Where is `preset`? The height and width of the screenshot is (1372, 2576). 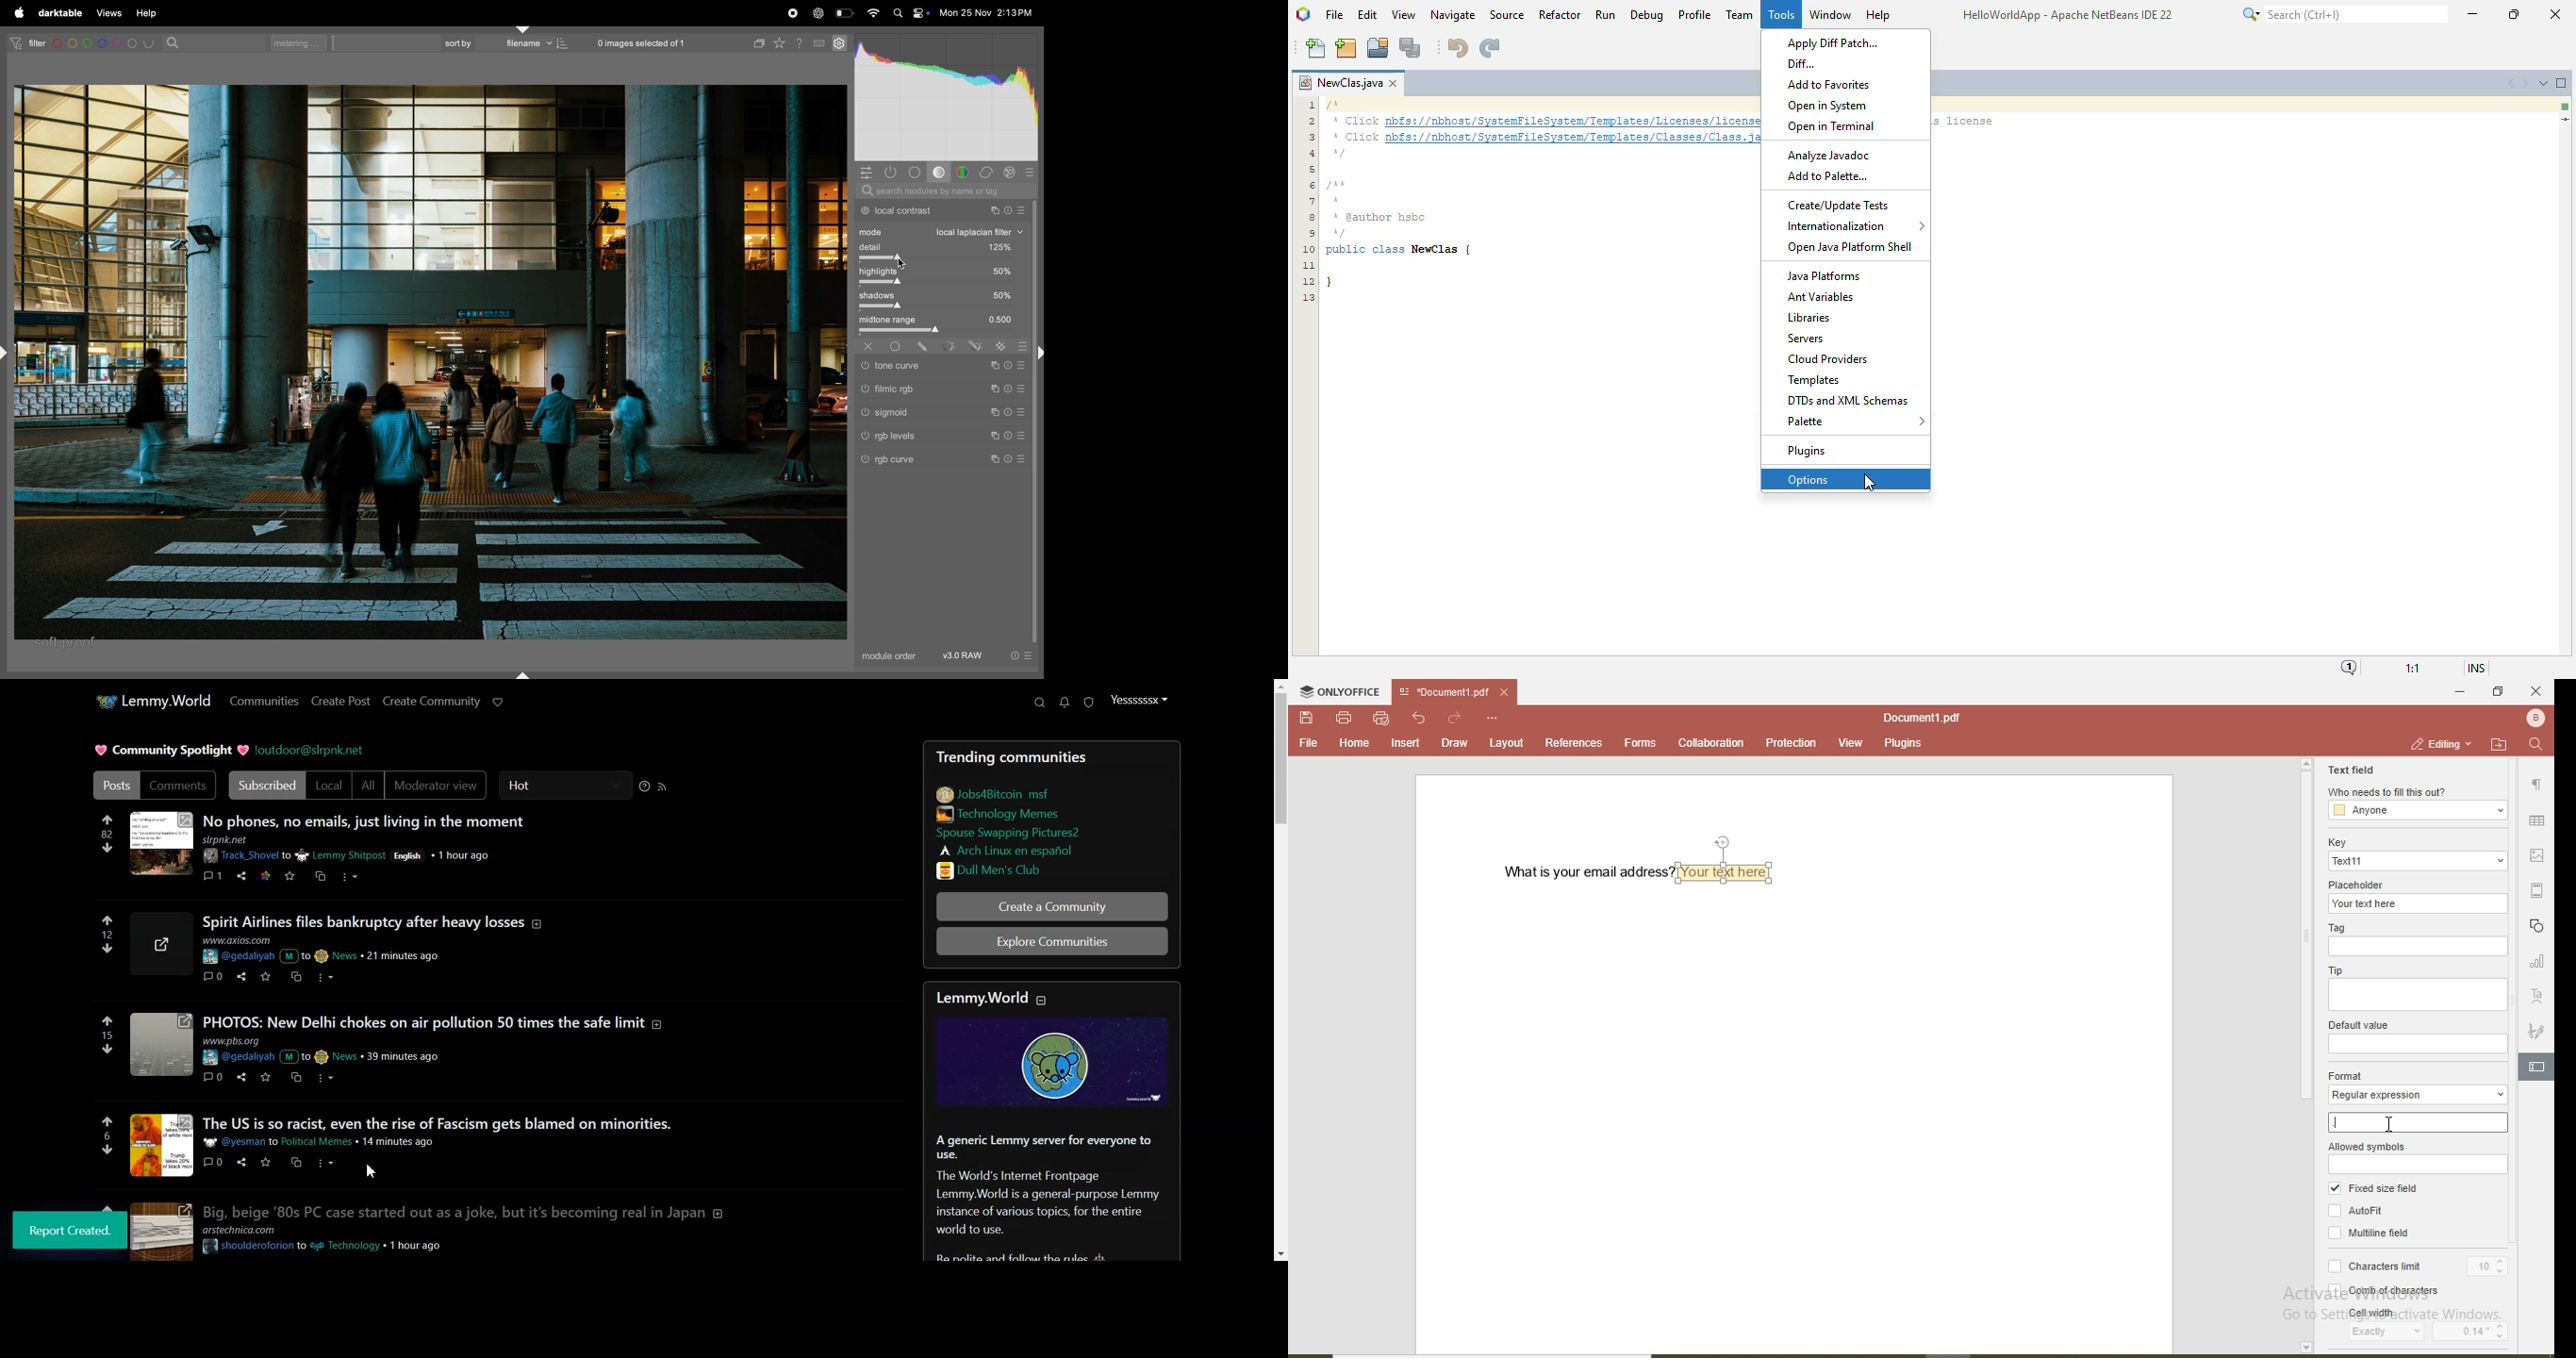
preset is located at coordinates (1022, 436).